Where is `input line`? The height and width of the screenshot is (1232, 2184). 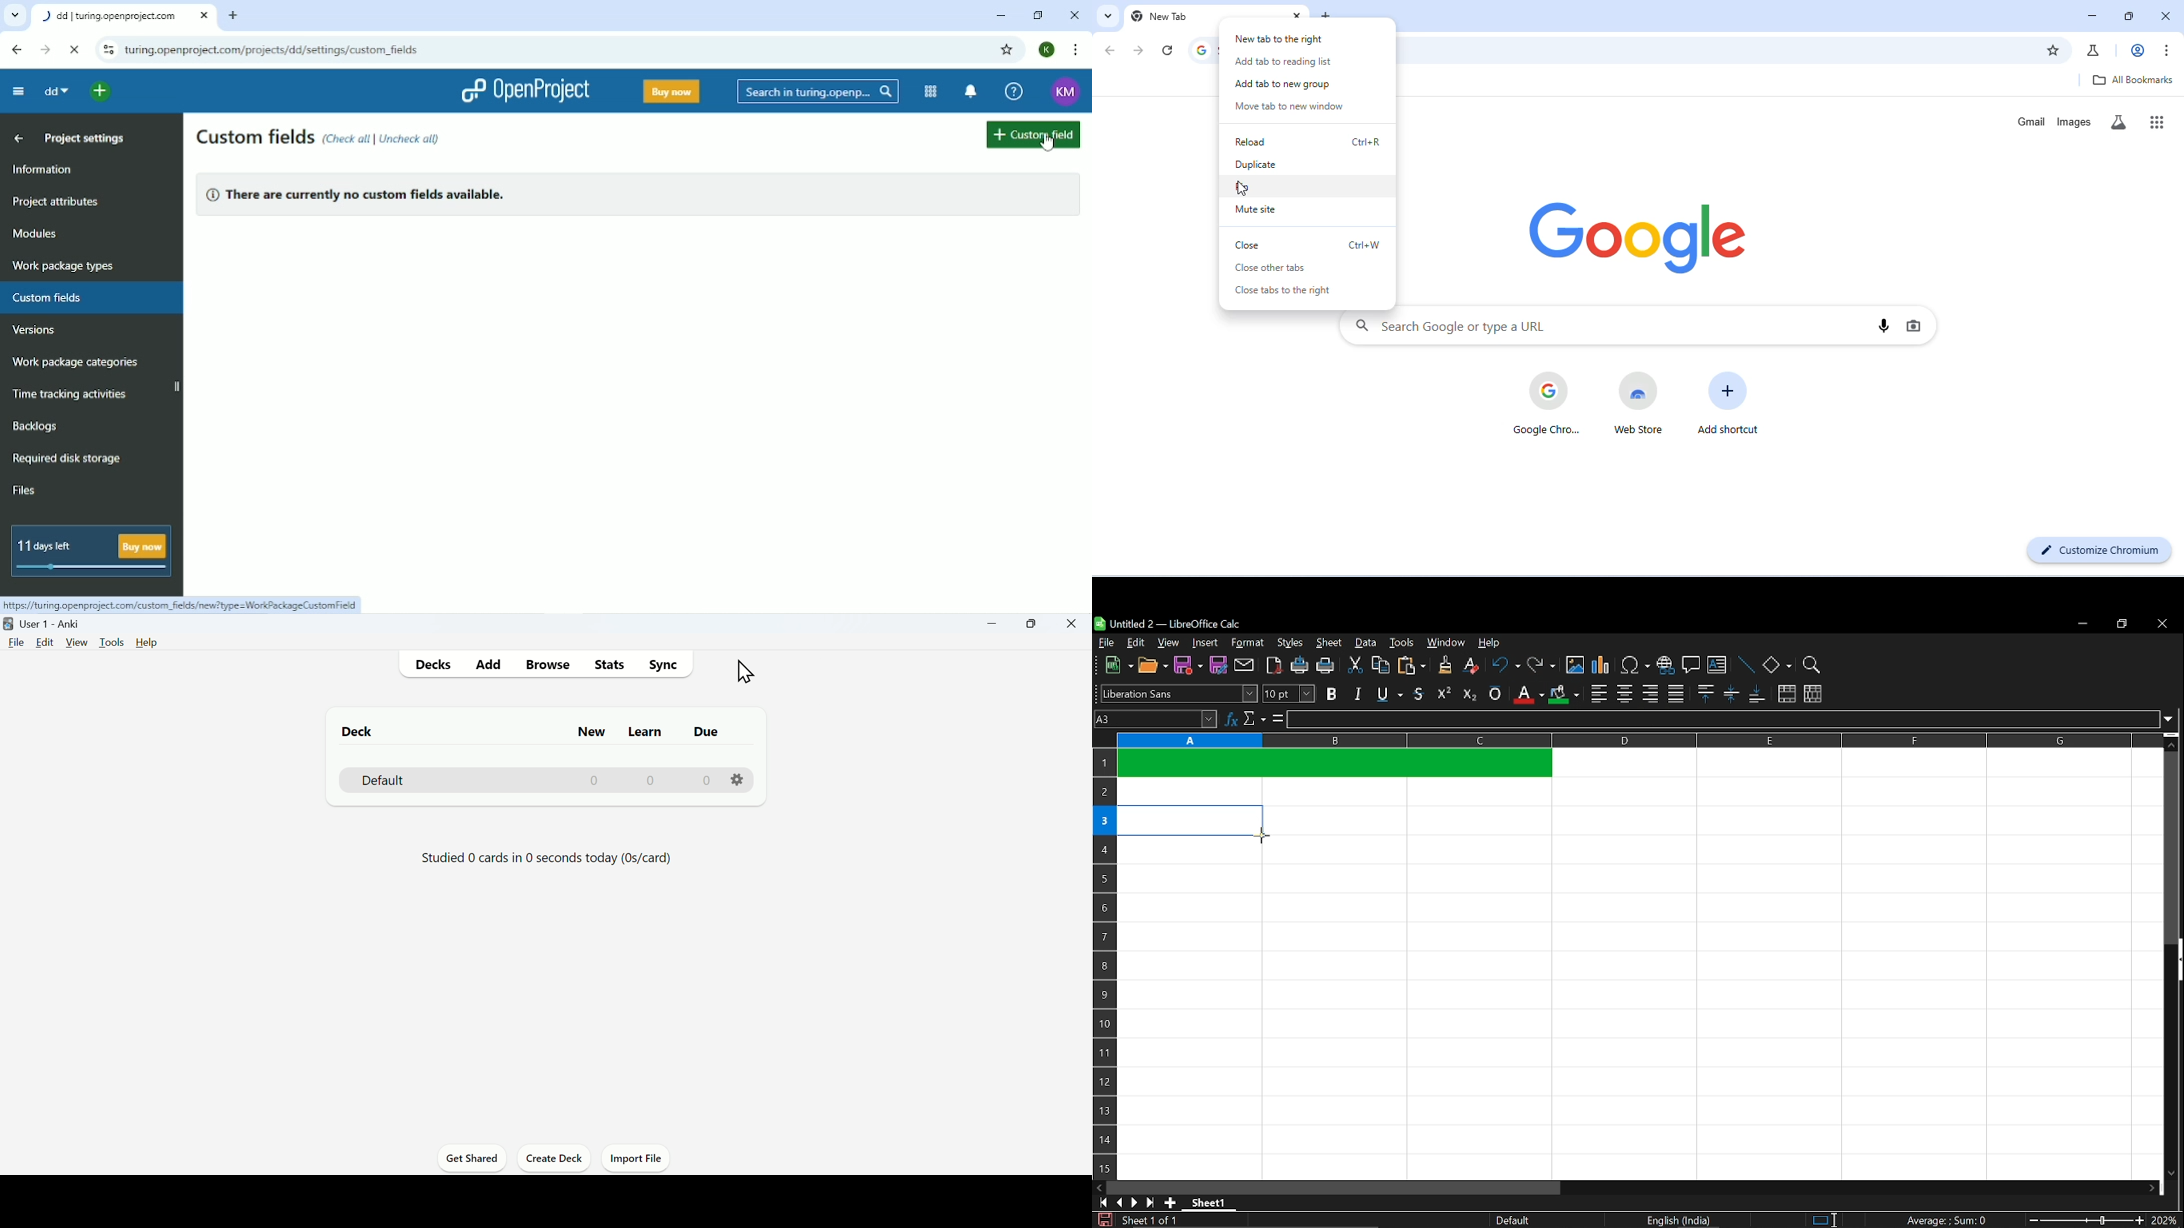 input line is located at coordinates (1722, 720).